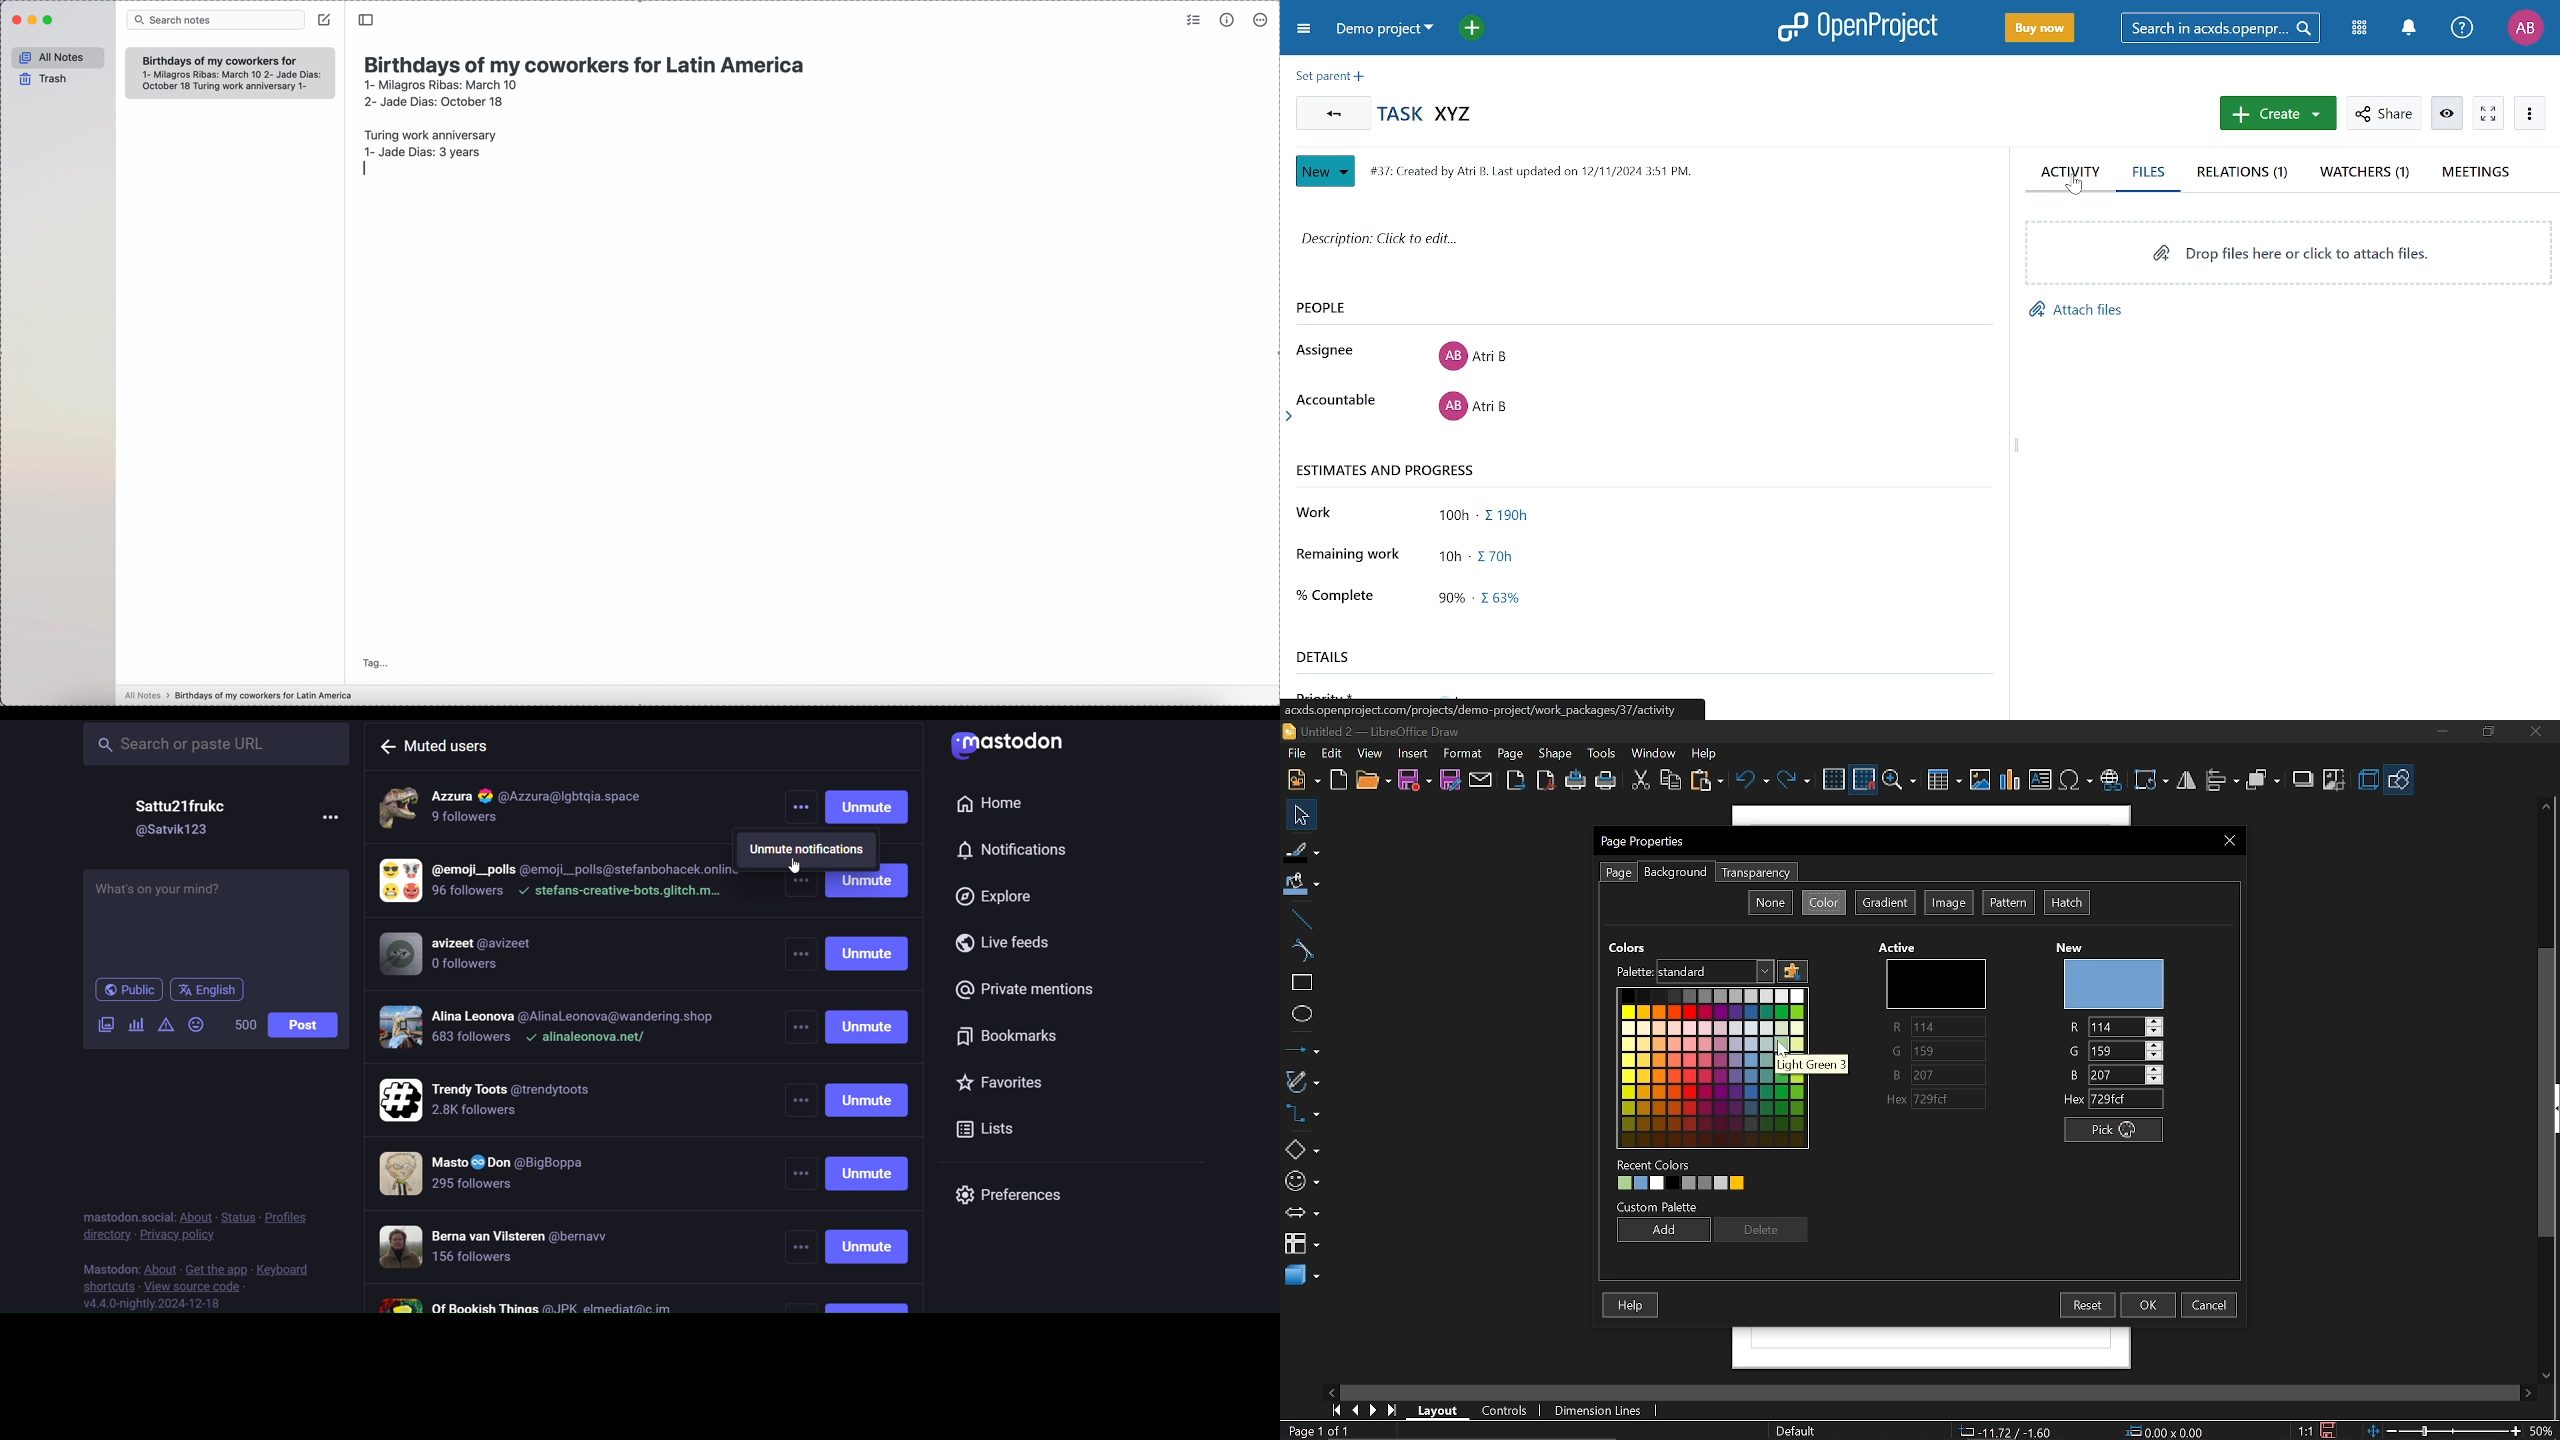  I want to click on Select, so click(1302, 815).